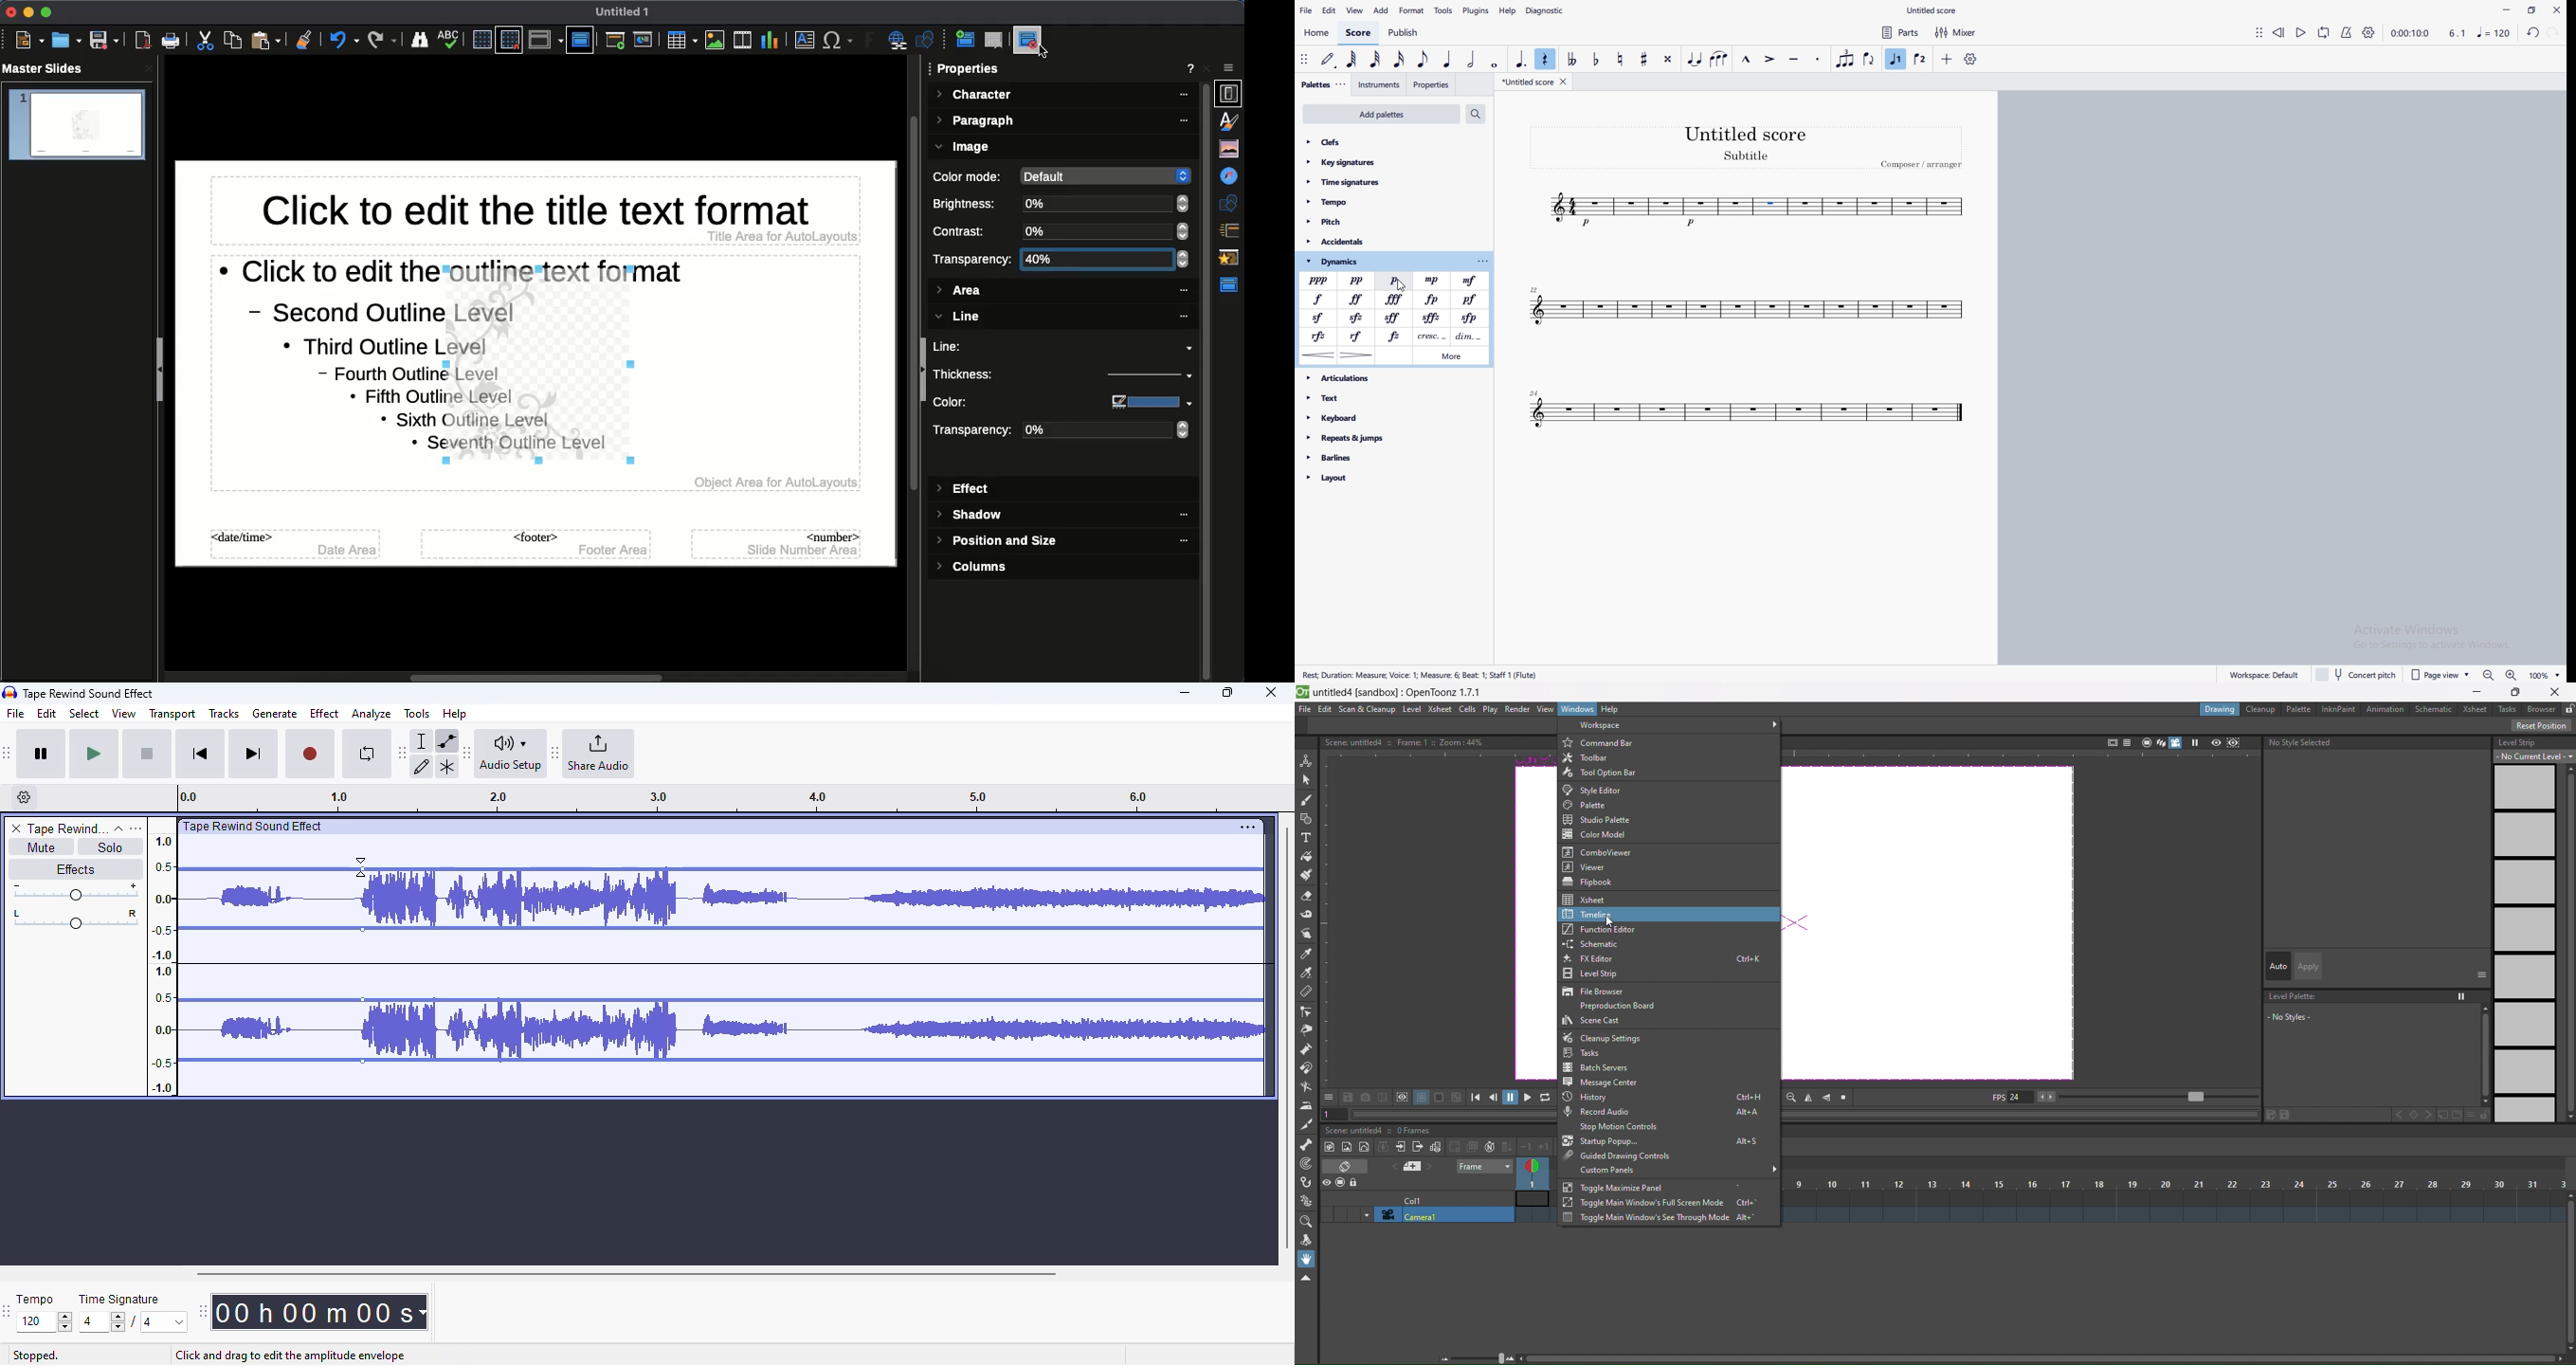 The image size is (2576, 1372). I want to click on record, so click(310, 755).